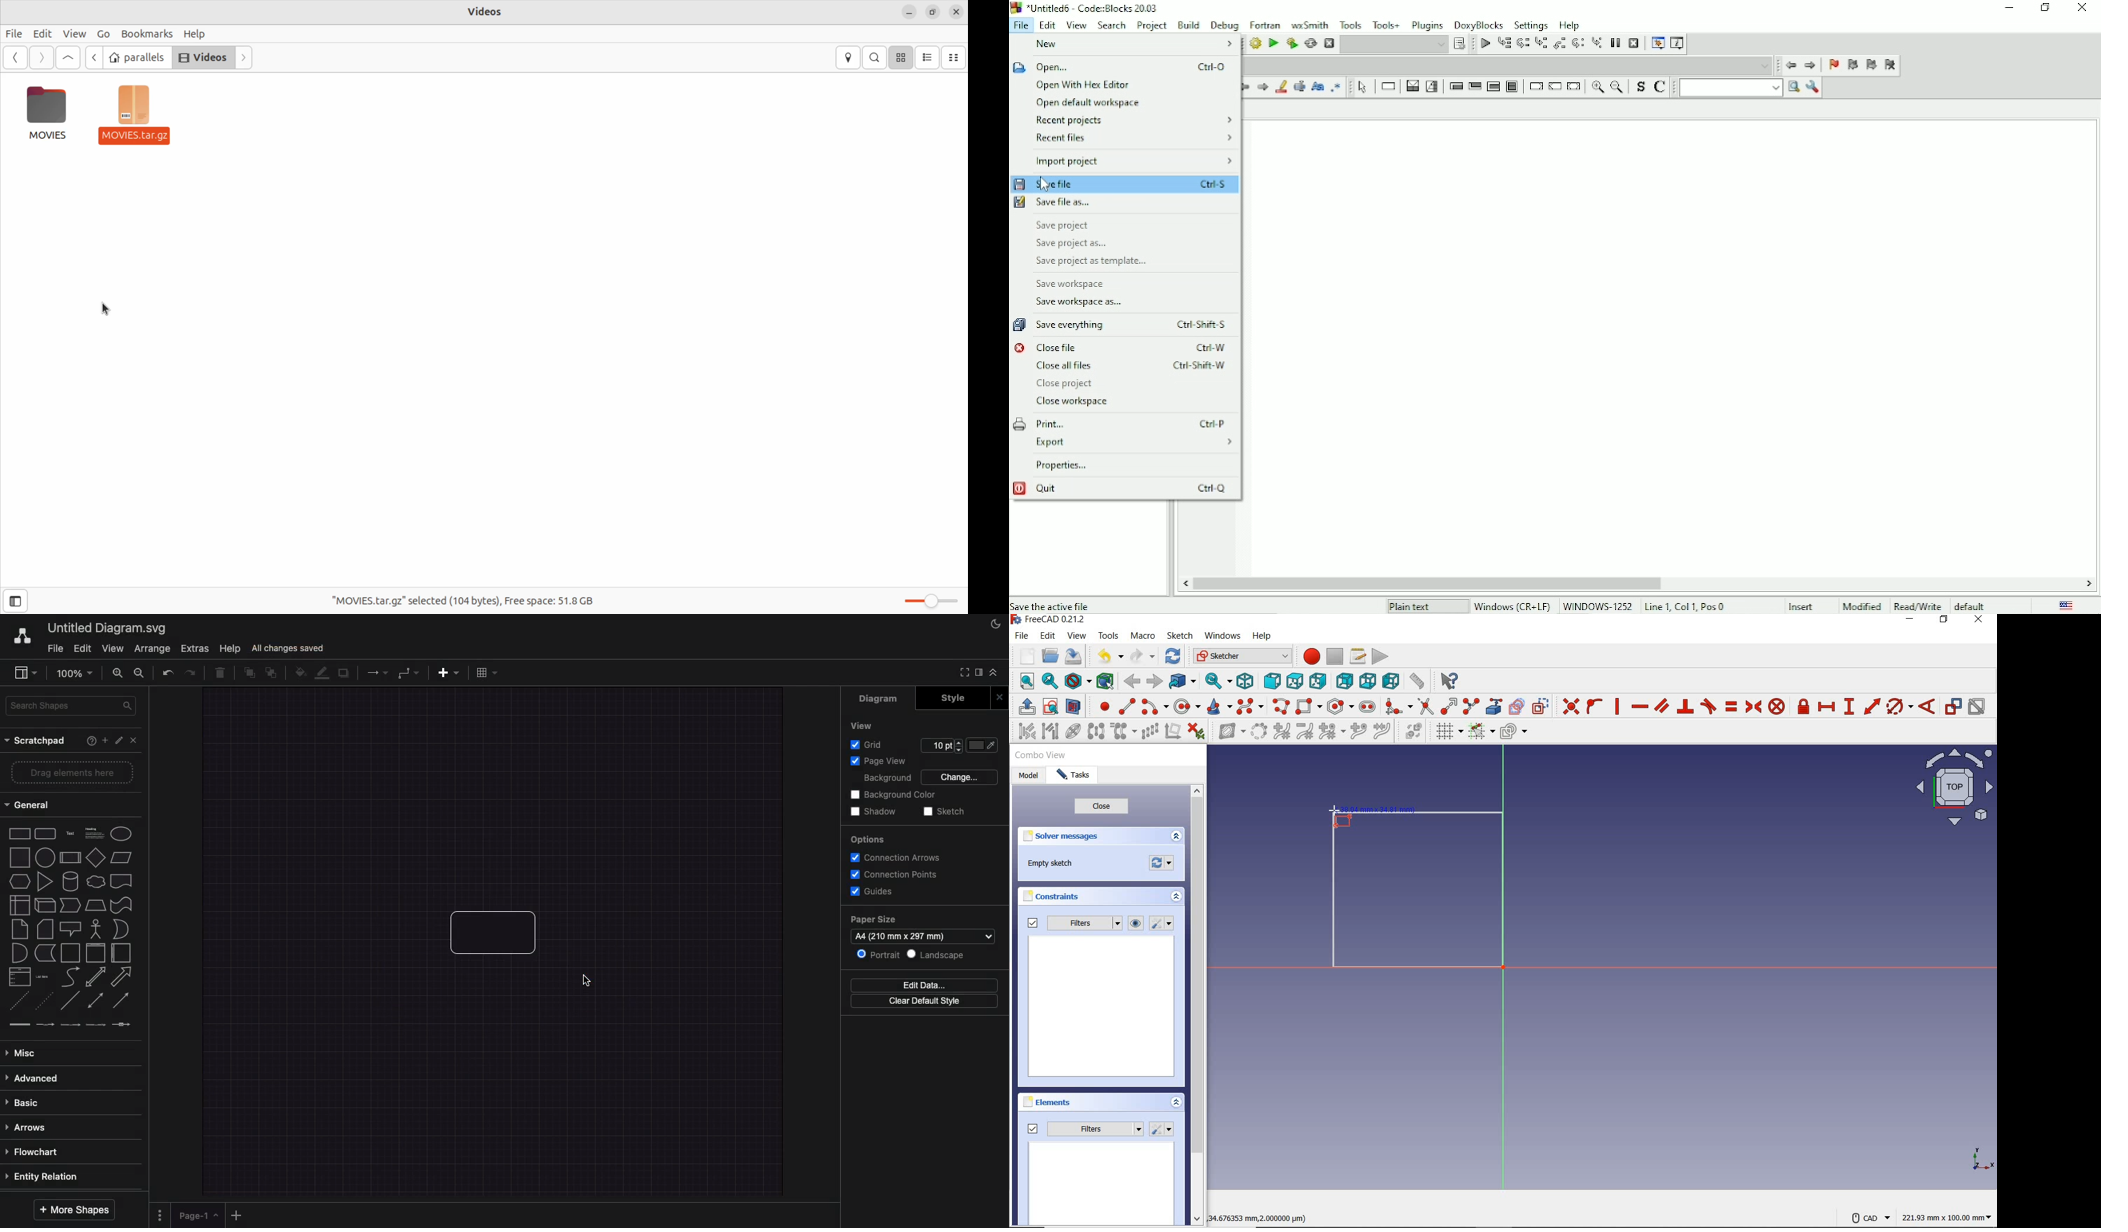 The width and height of the screenshot is (2128, 1232). What do you see at coordinates (962, 698) in the screenshot?
I see `Style` at bounding box center [962, 698].